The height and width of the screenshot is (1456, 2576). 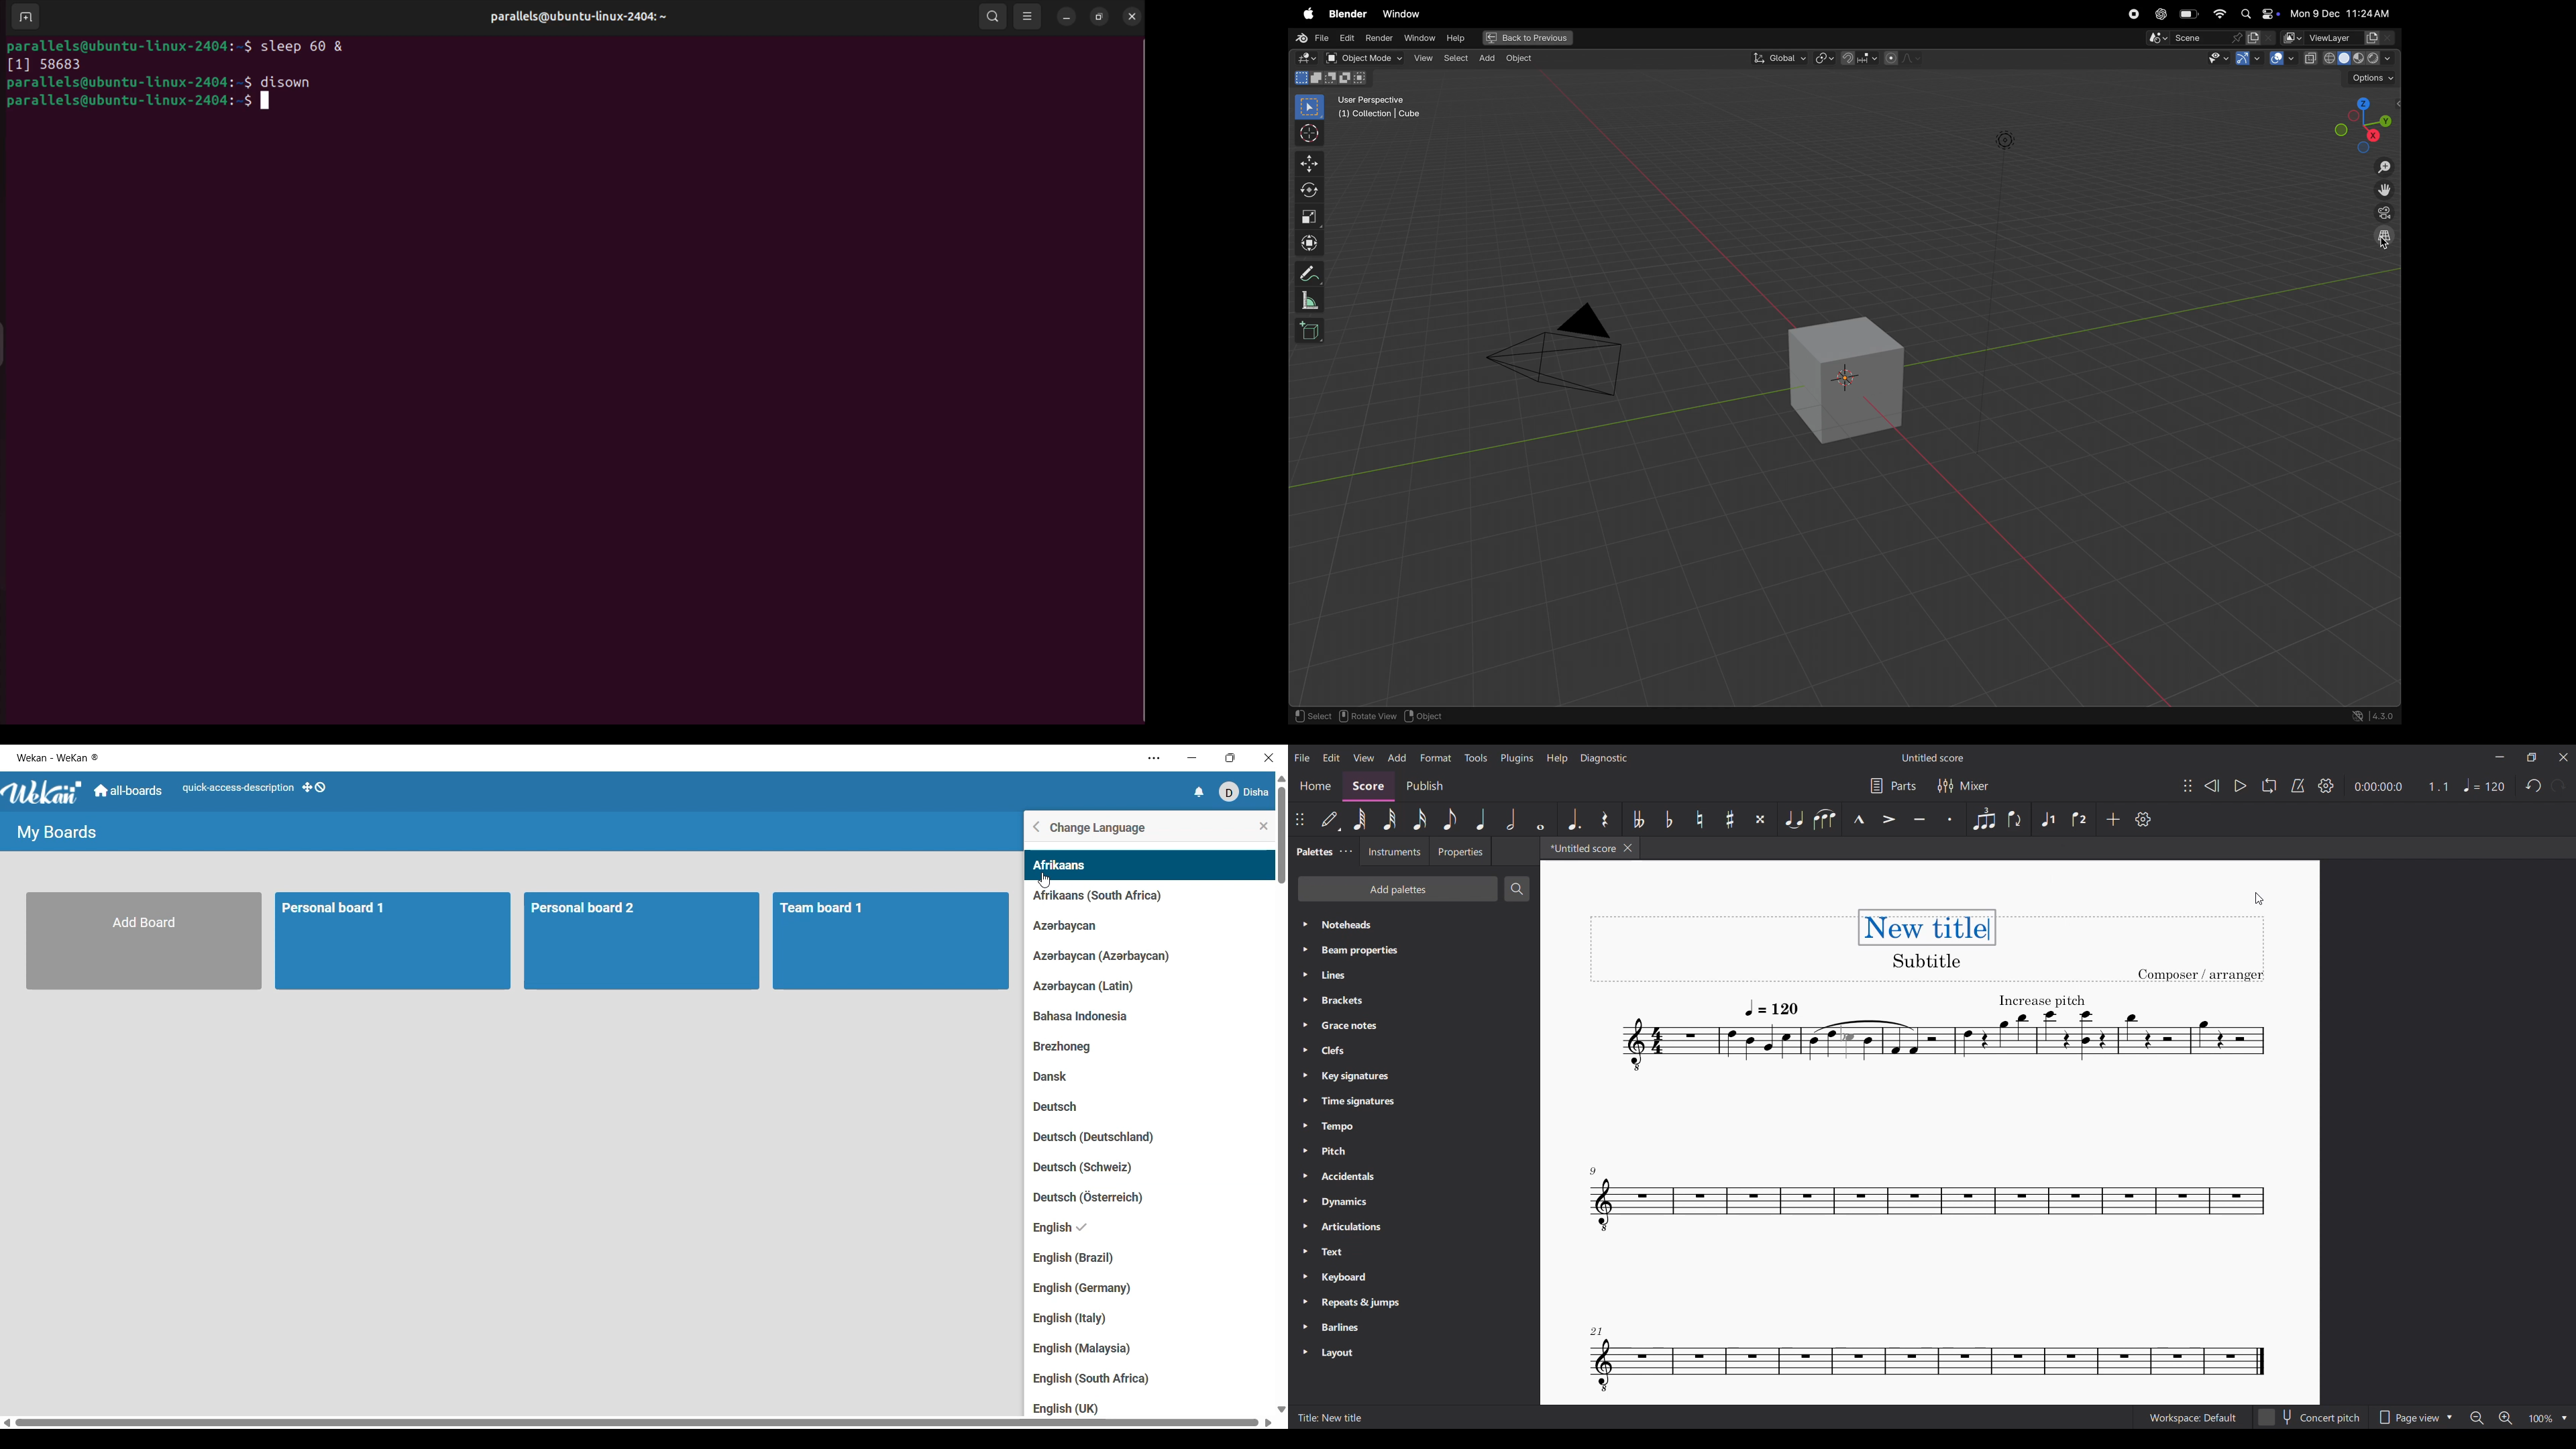 I want to click on Personal board 2, so click(x=646, y=942).